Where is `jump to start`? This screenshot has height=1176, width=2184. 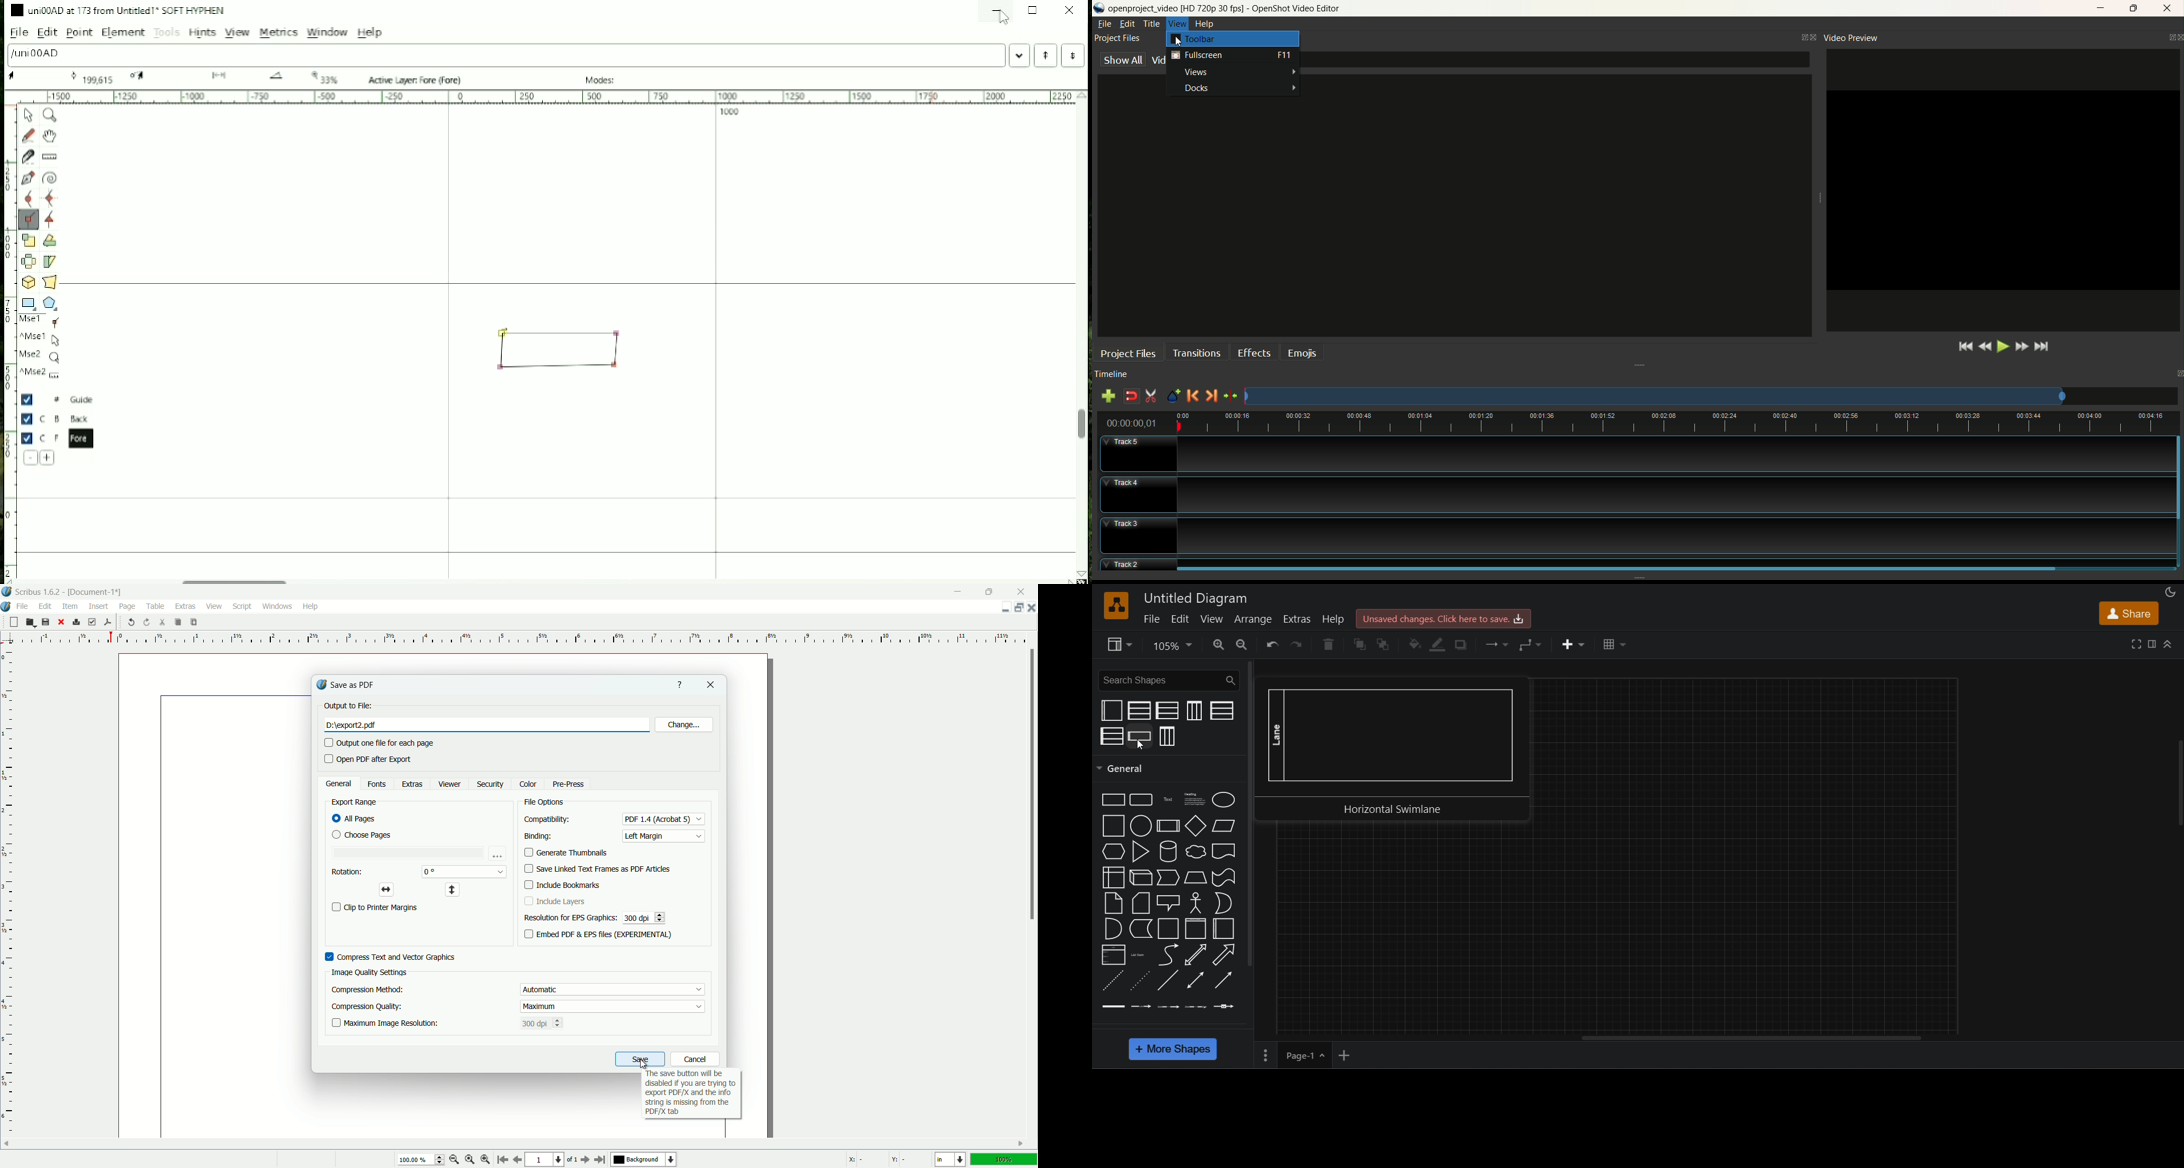
jump to start is located at coordinates (1962, 348).